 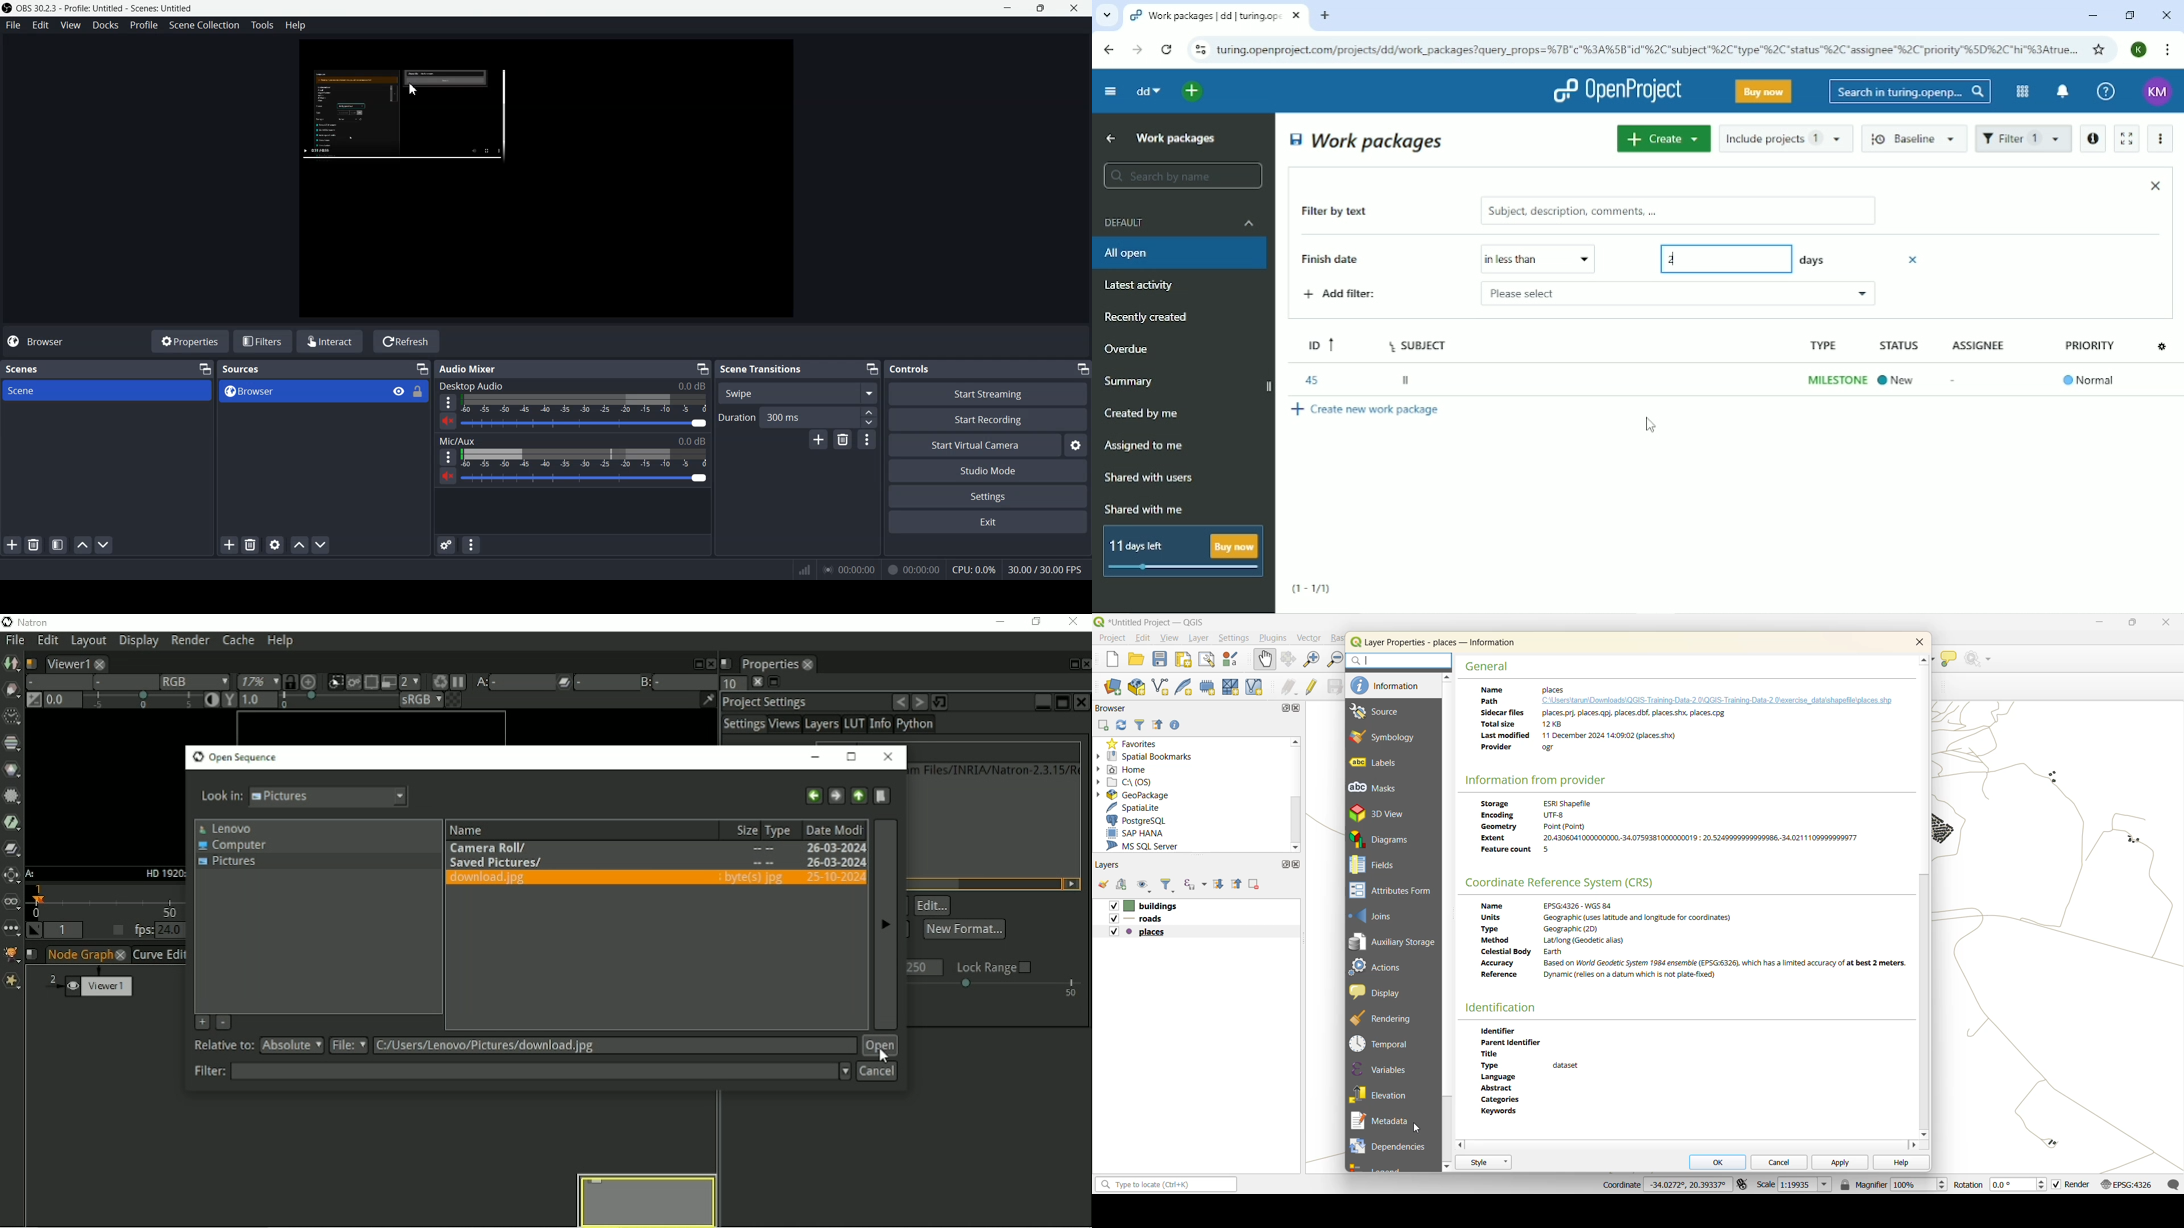 I want to click on cursor, so click(x=1419, y=1128).